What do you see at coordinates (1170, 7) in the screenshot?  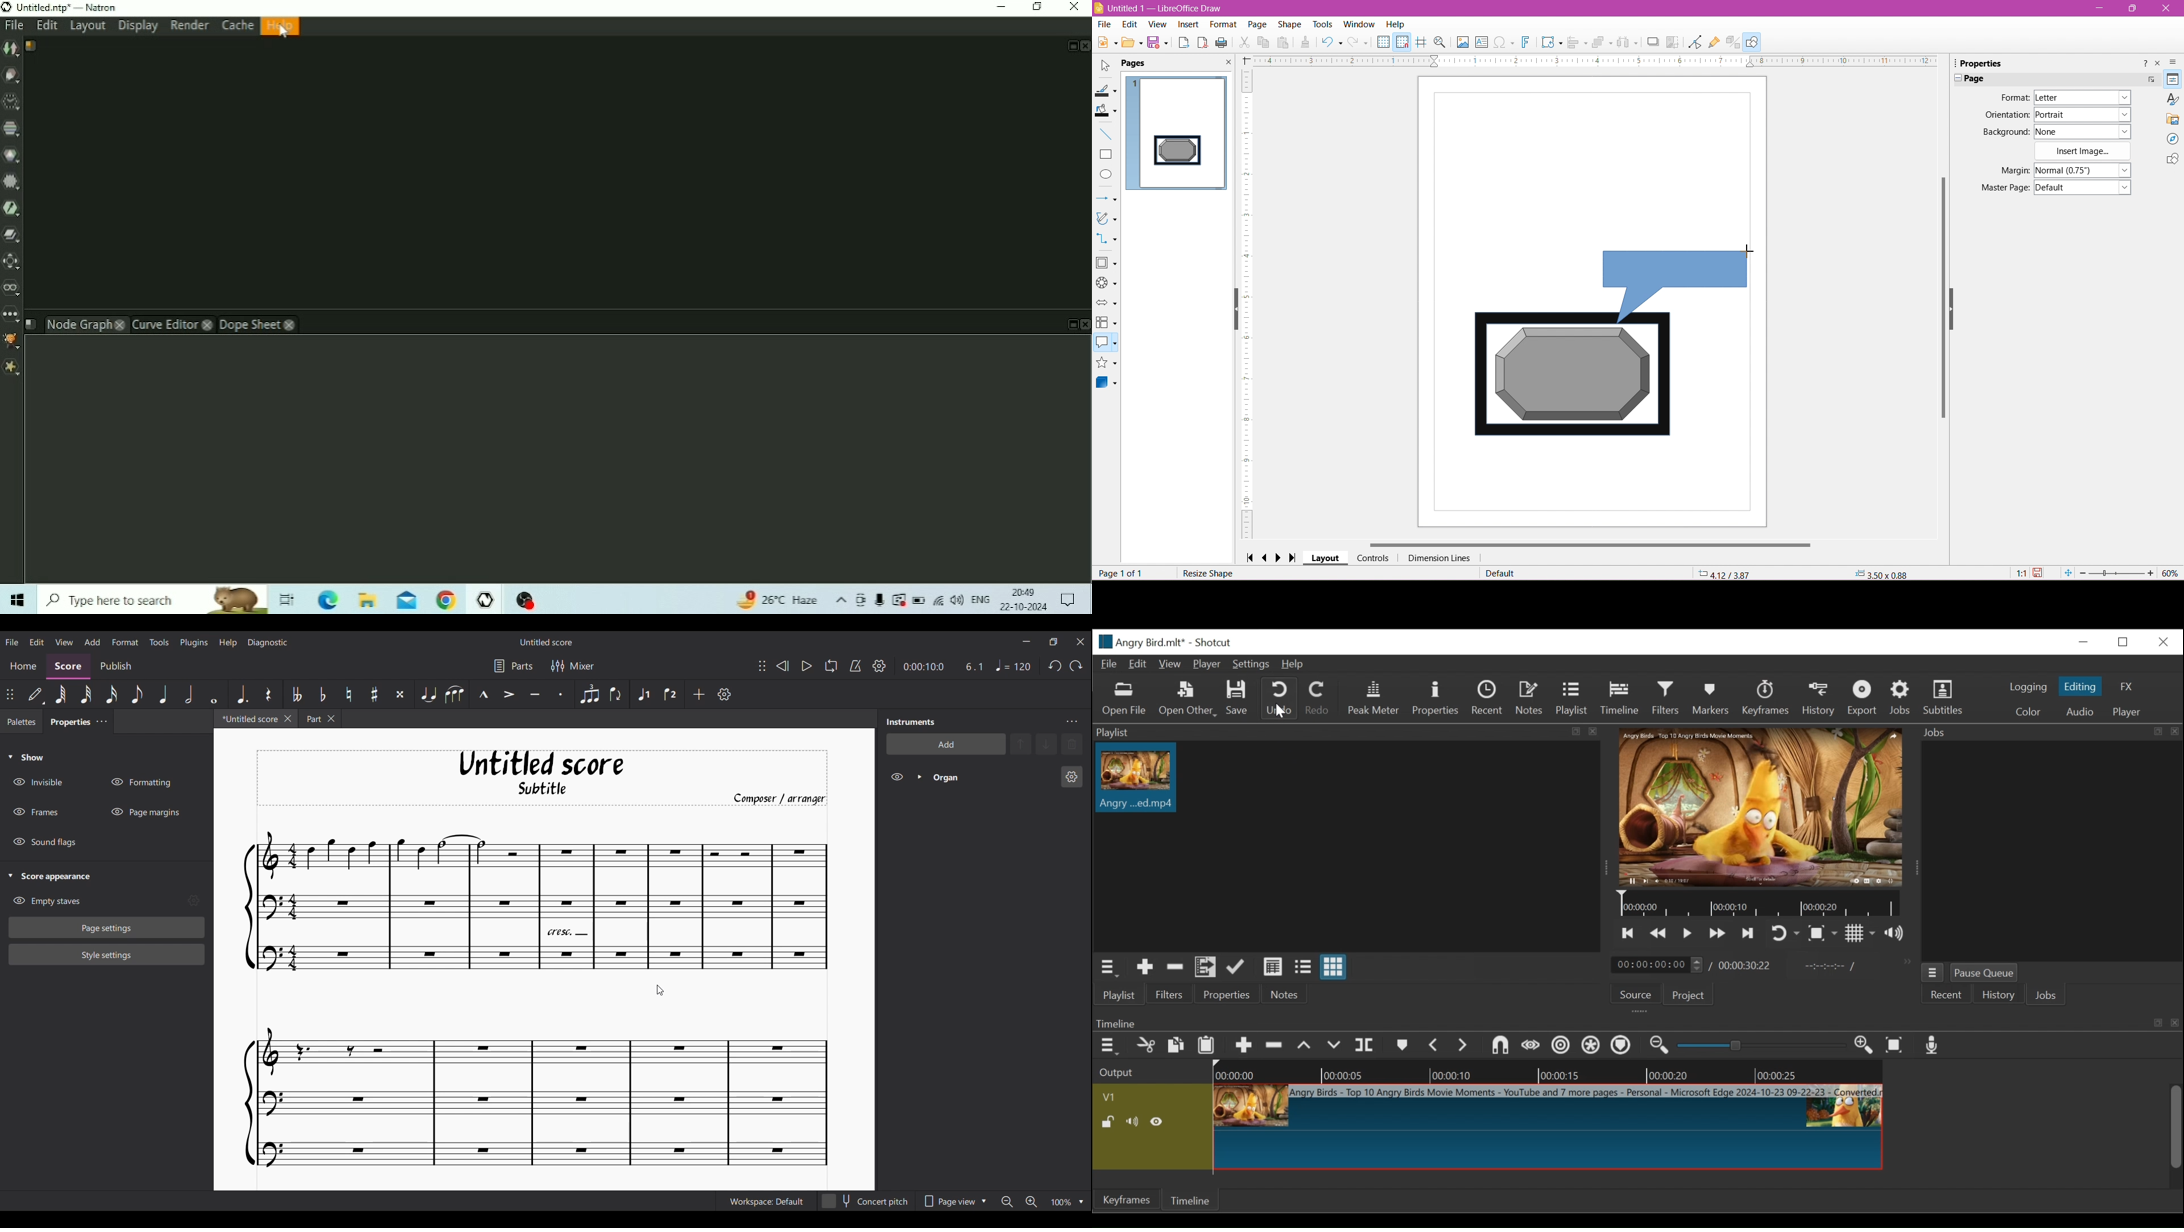 I see `Untitled 1-LibreOffice Draw` at bounding box center [1170, 7].